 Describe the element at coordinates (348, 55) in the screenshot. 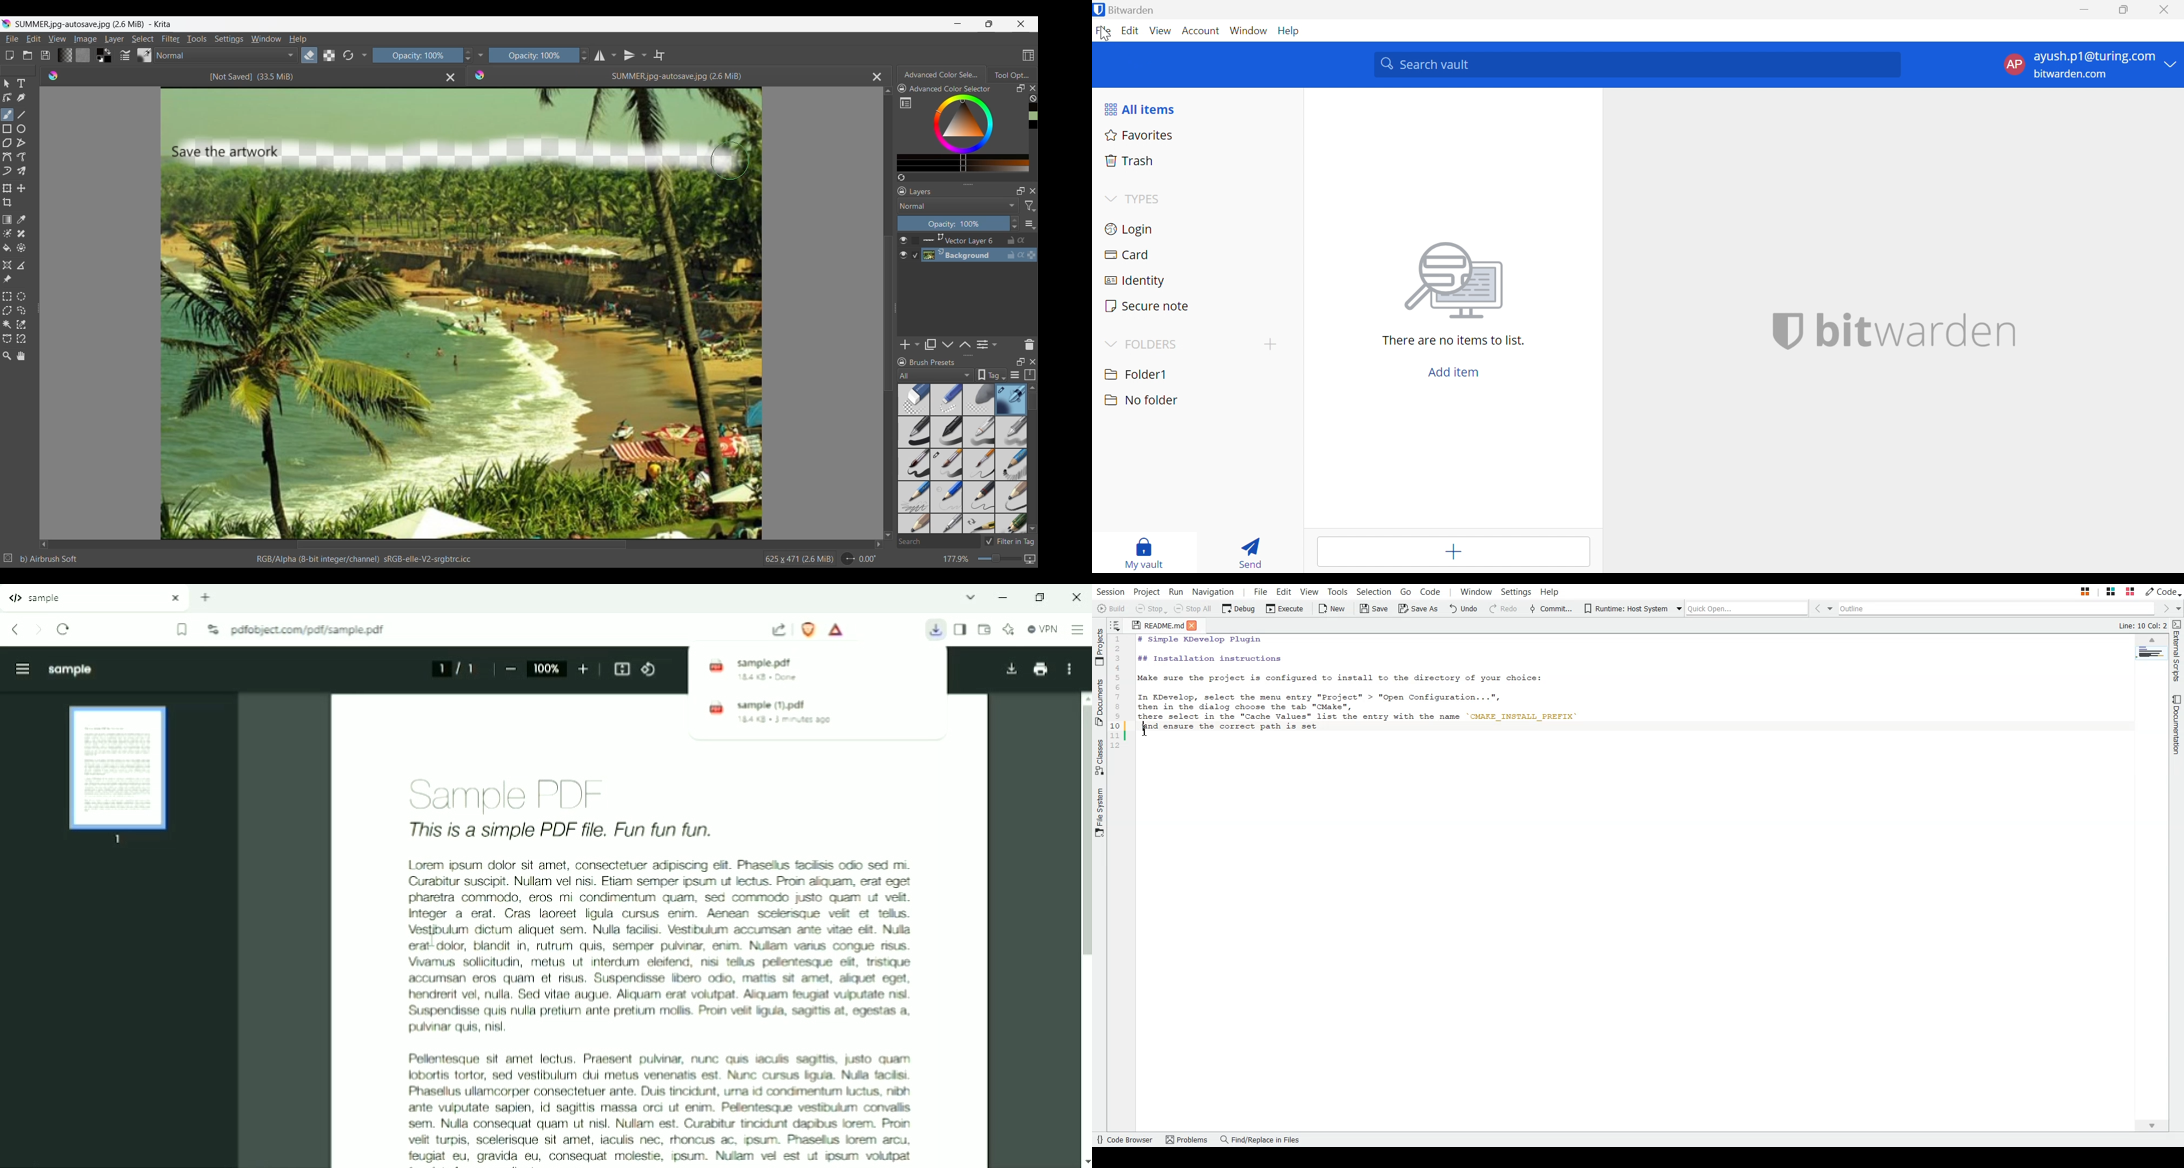

I see `Reload original settings` at that location.